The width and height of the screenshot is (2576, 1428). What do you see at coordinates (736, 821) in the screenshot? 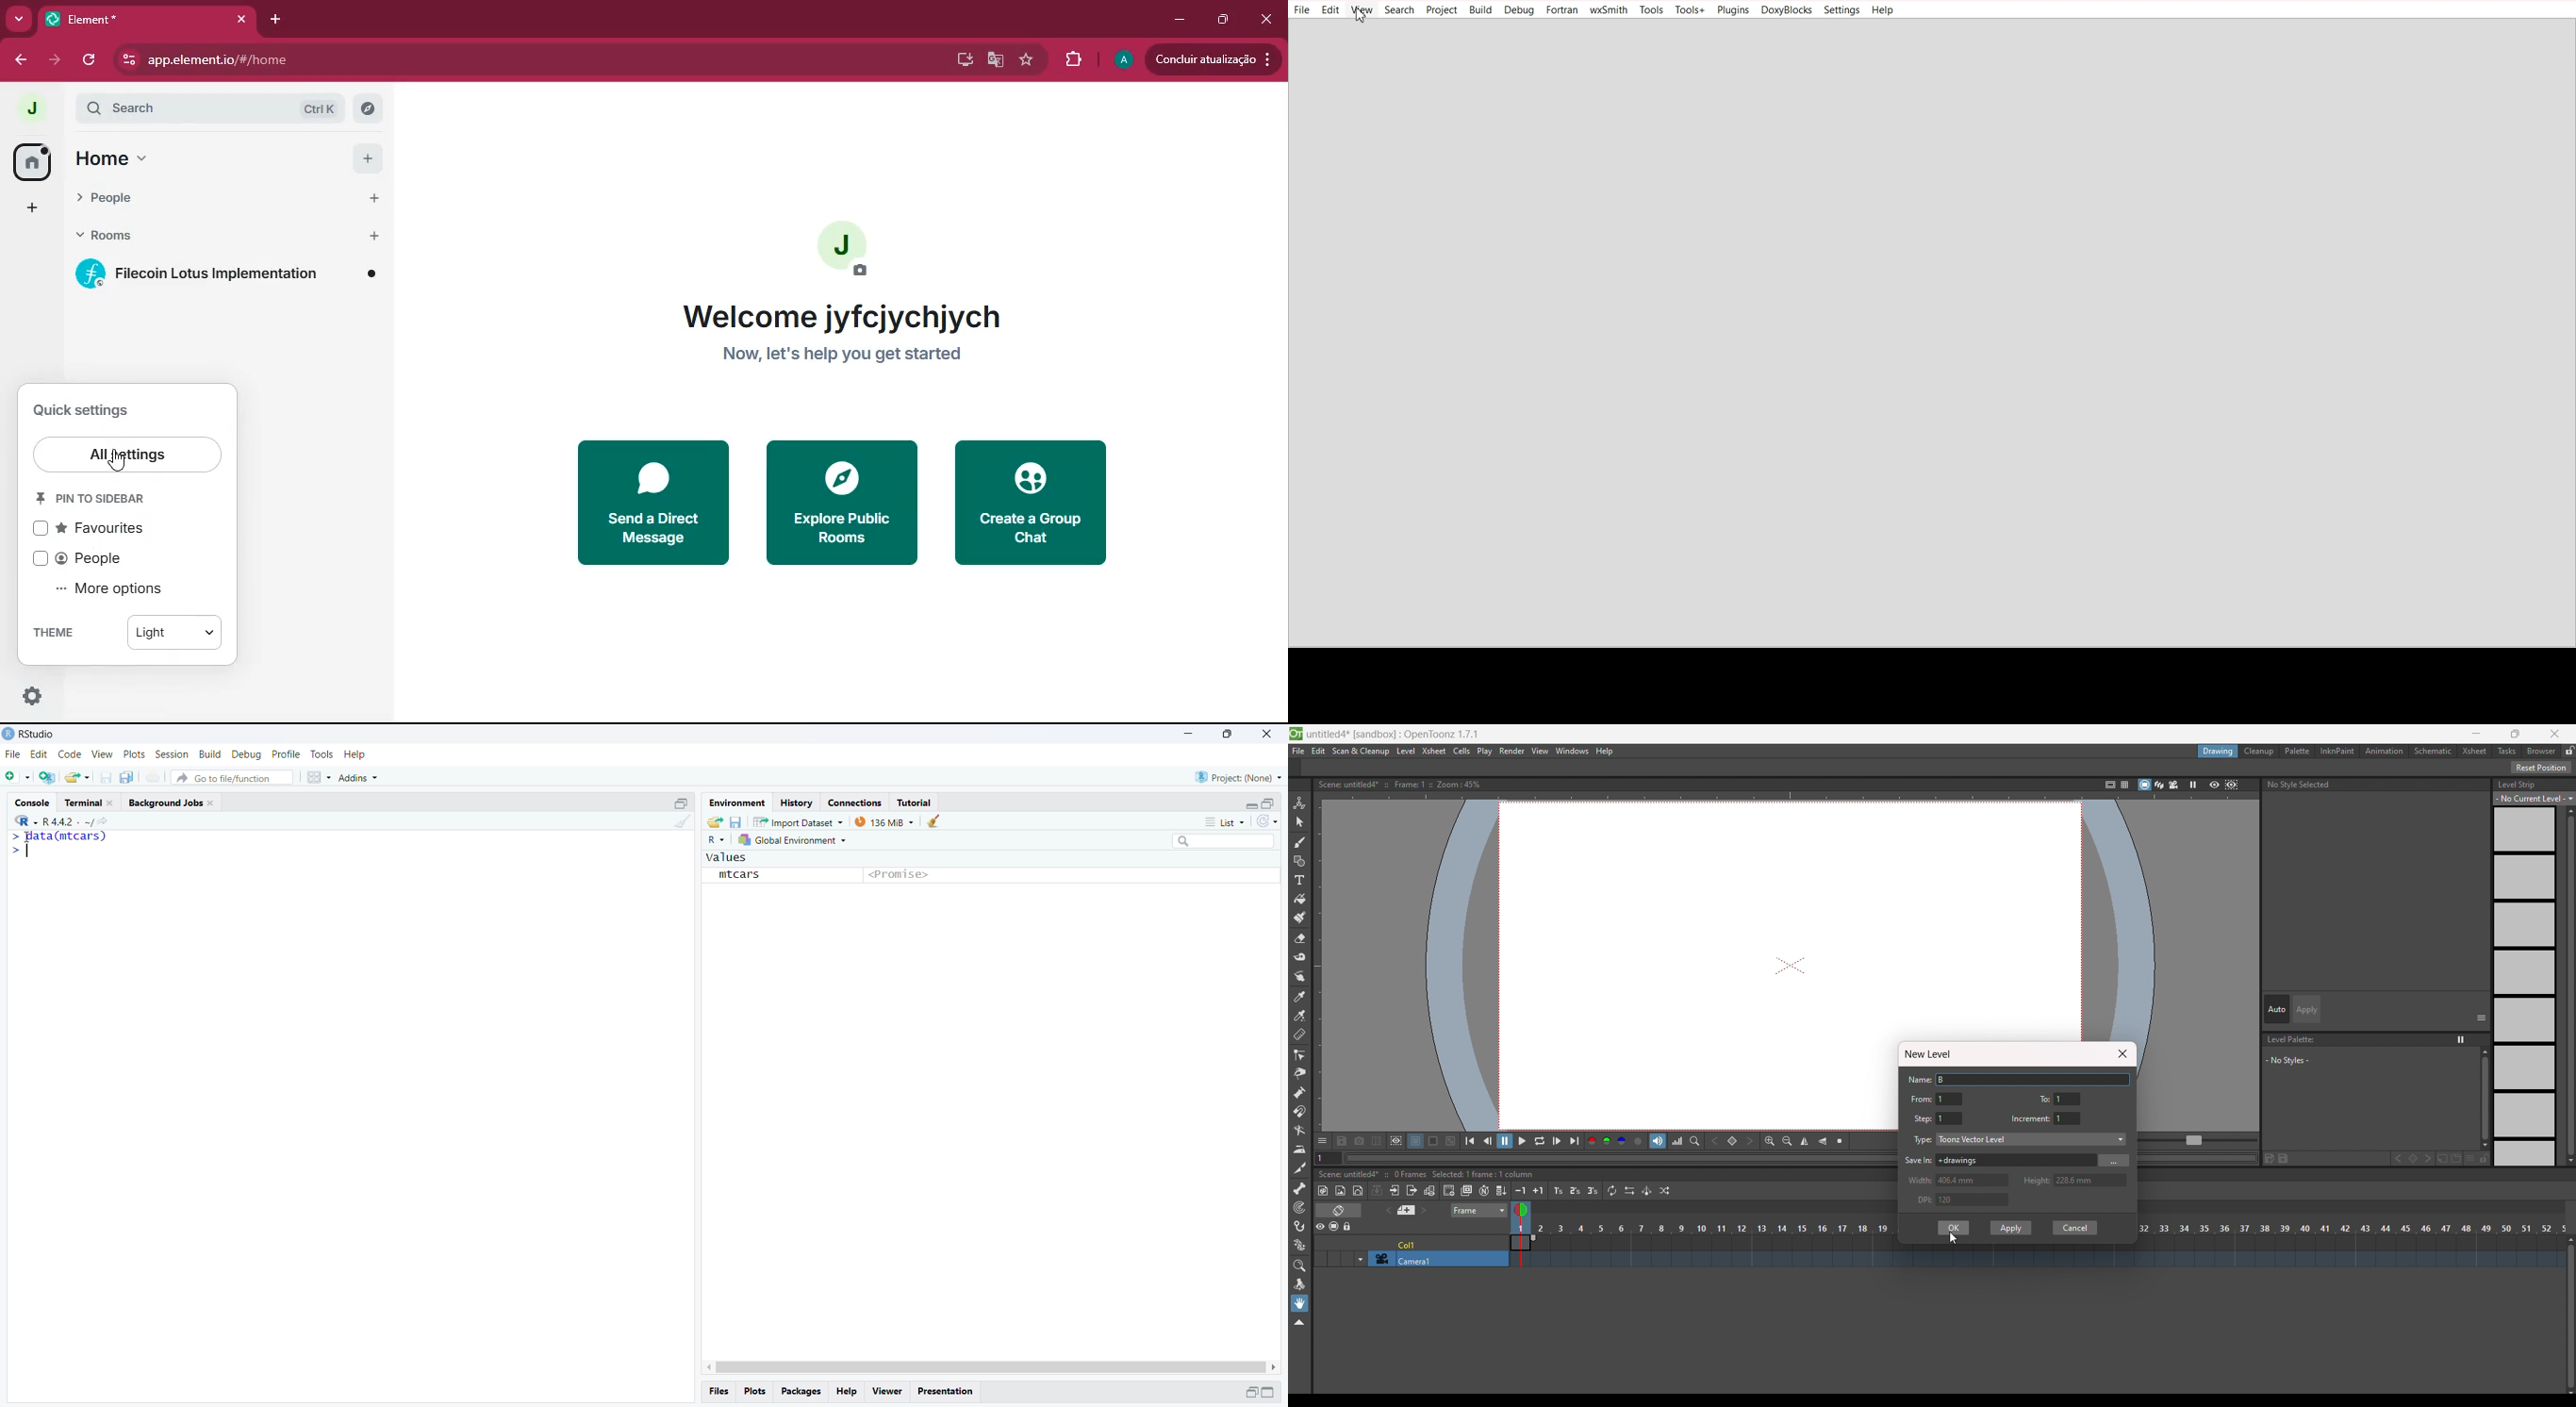
I see `Save workspace as` at bounding box center [736, 821].